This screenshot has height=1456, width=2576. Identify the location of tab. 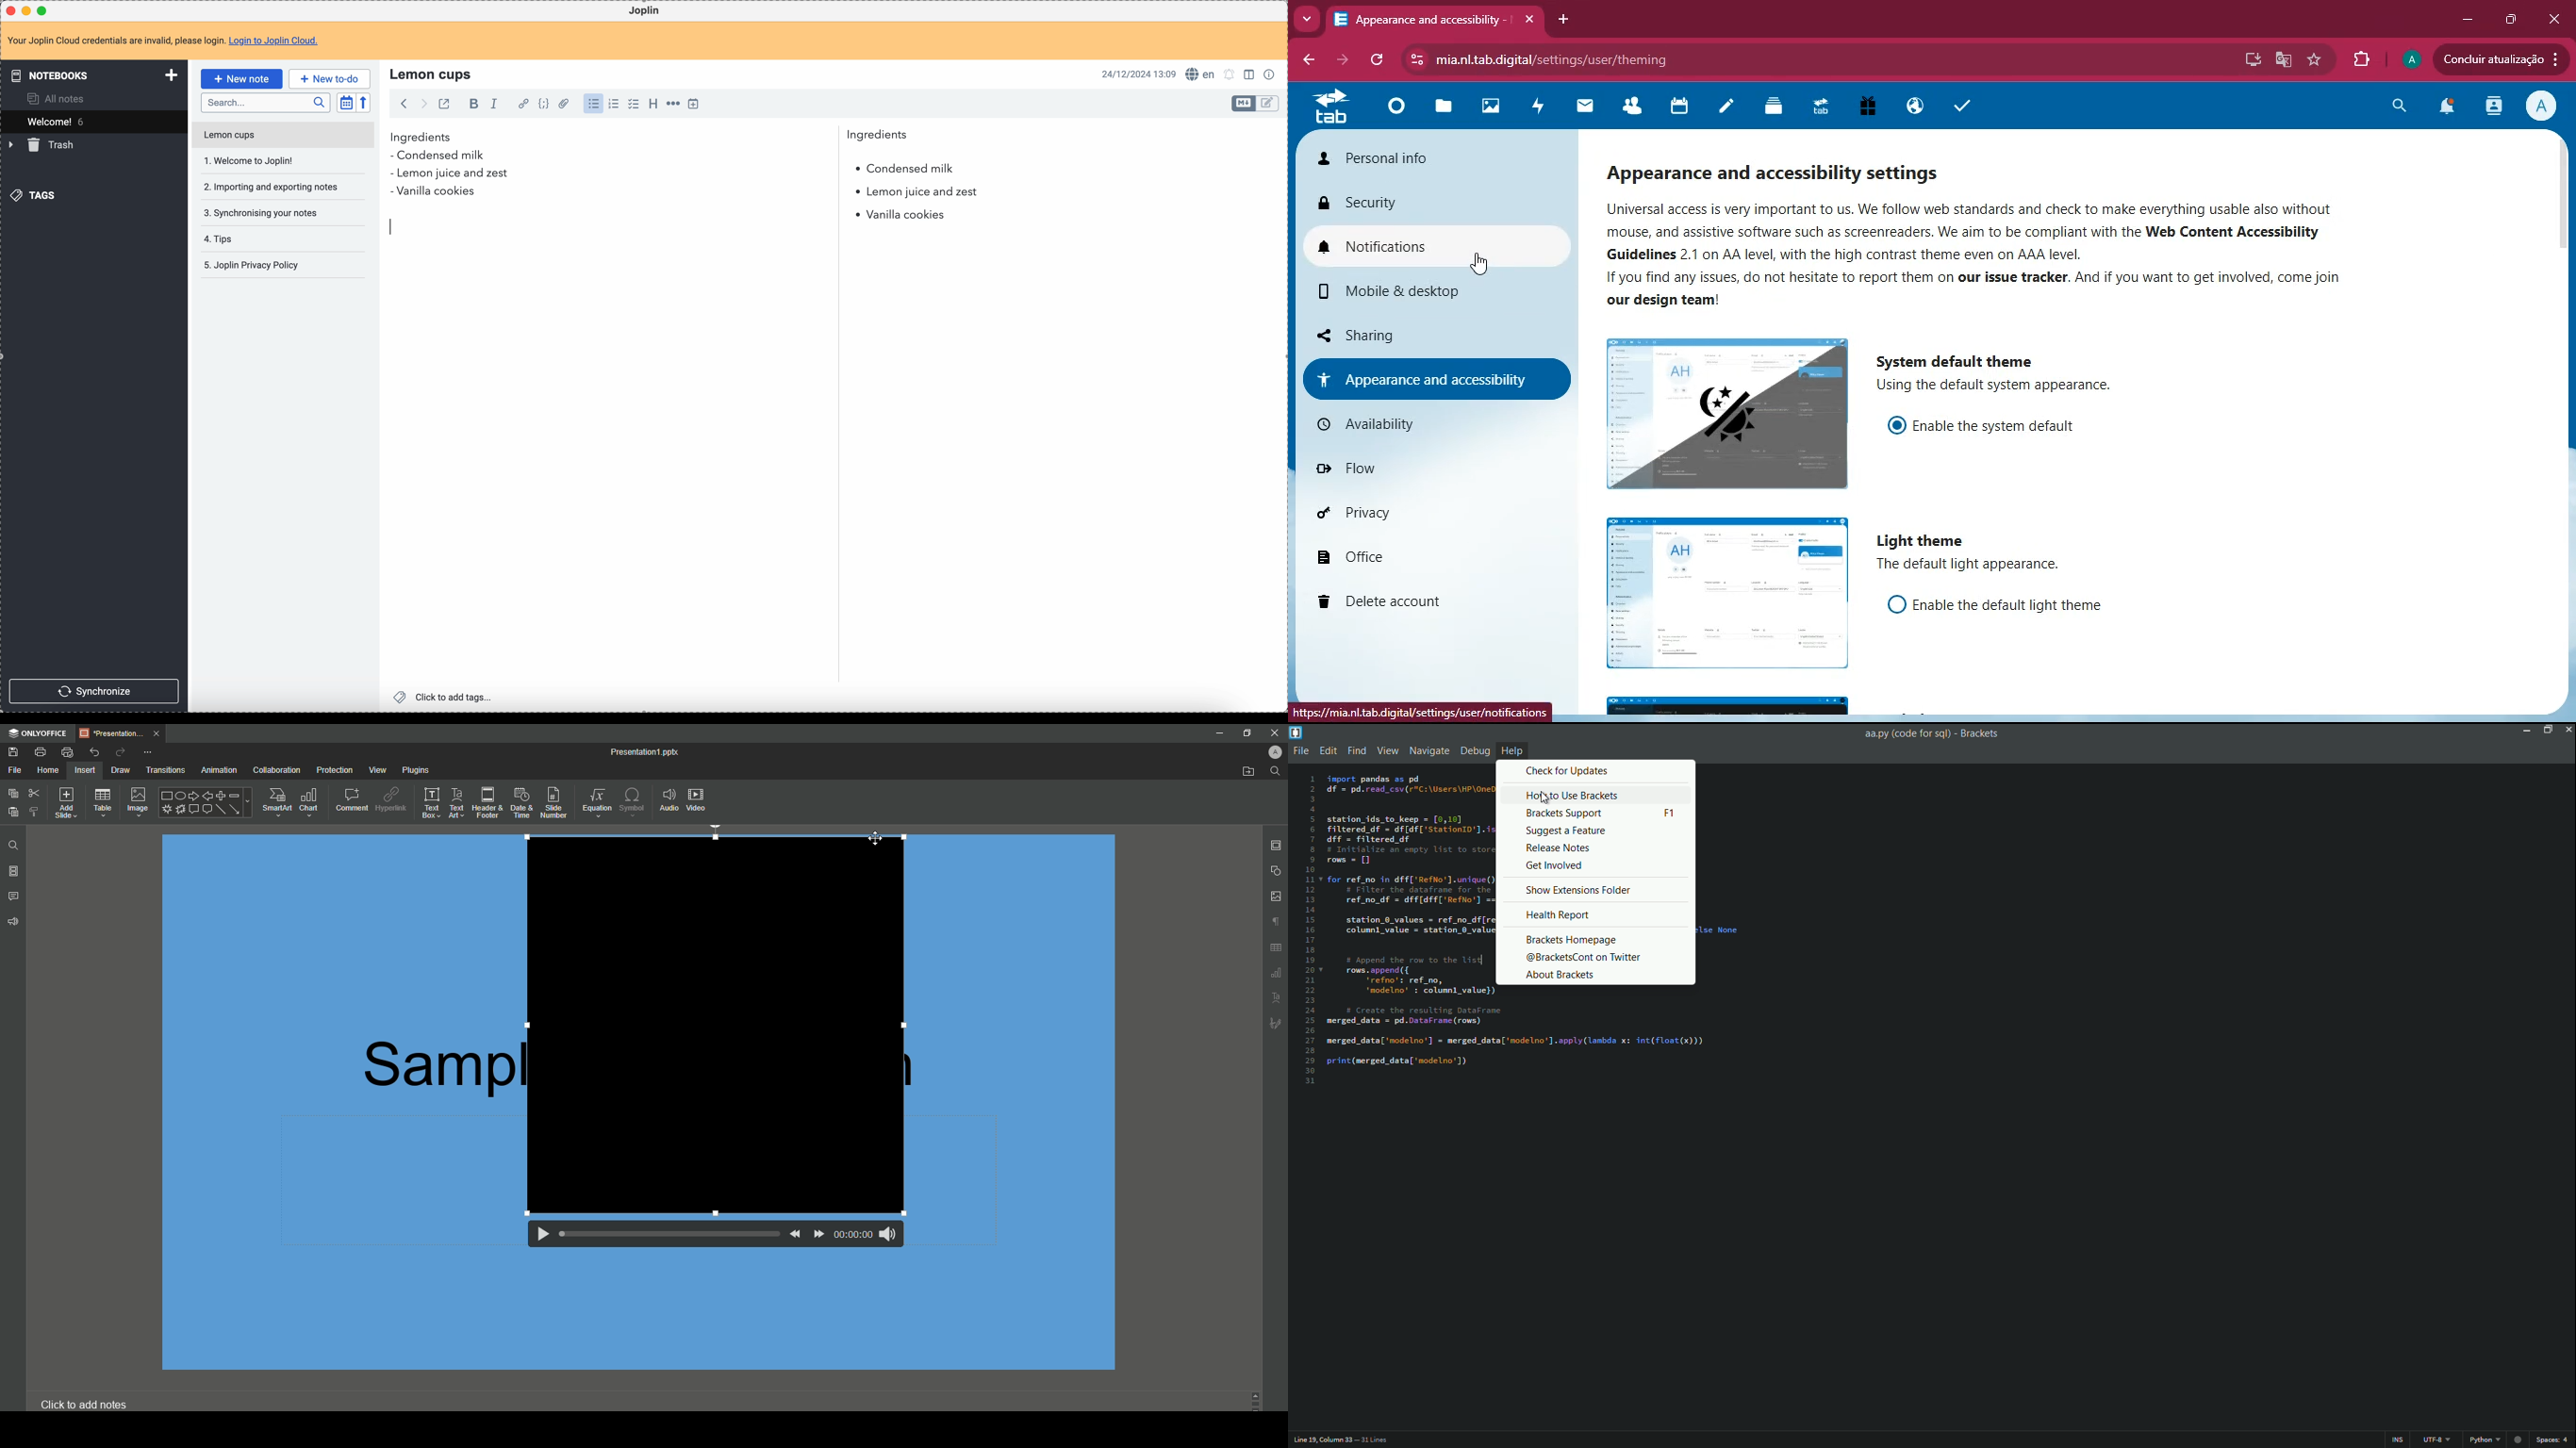
(1329, 107).